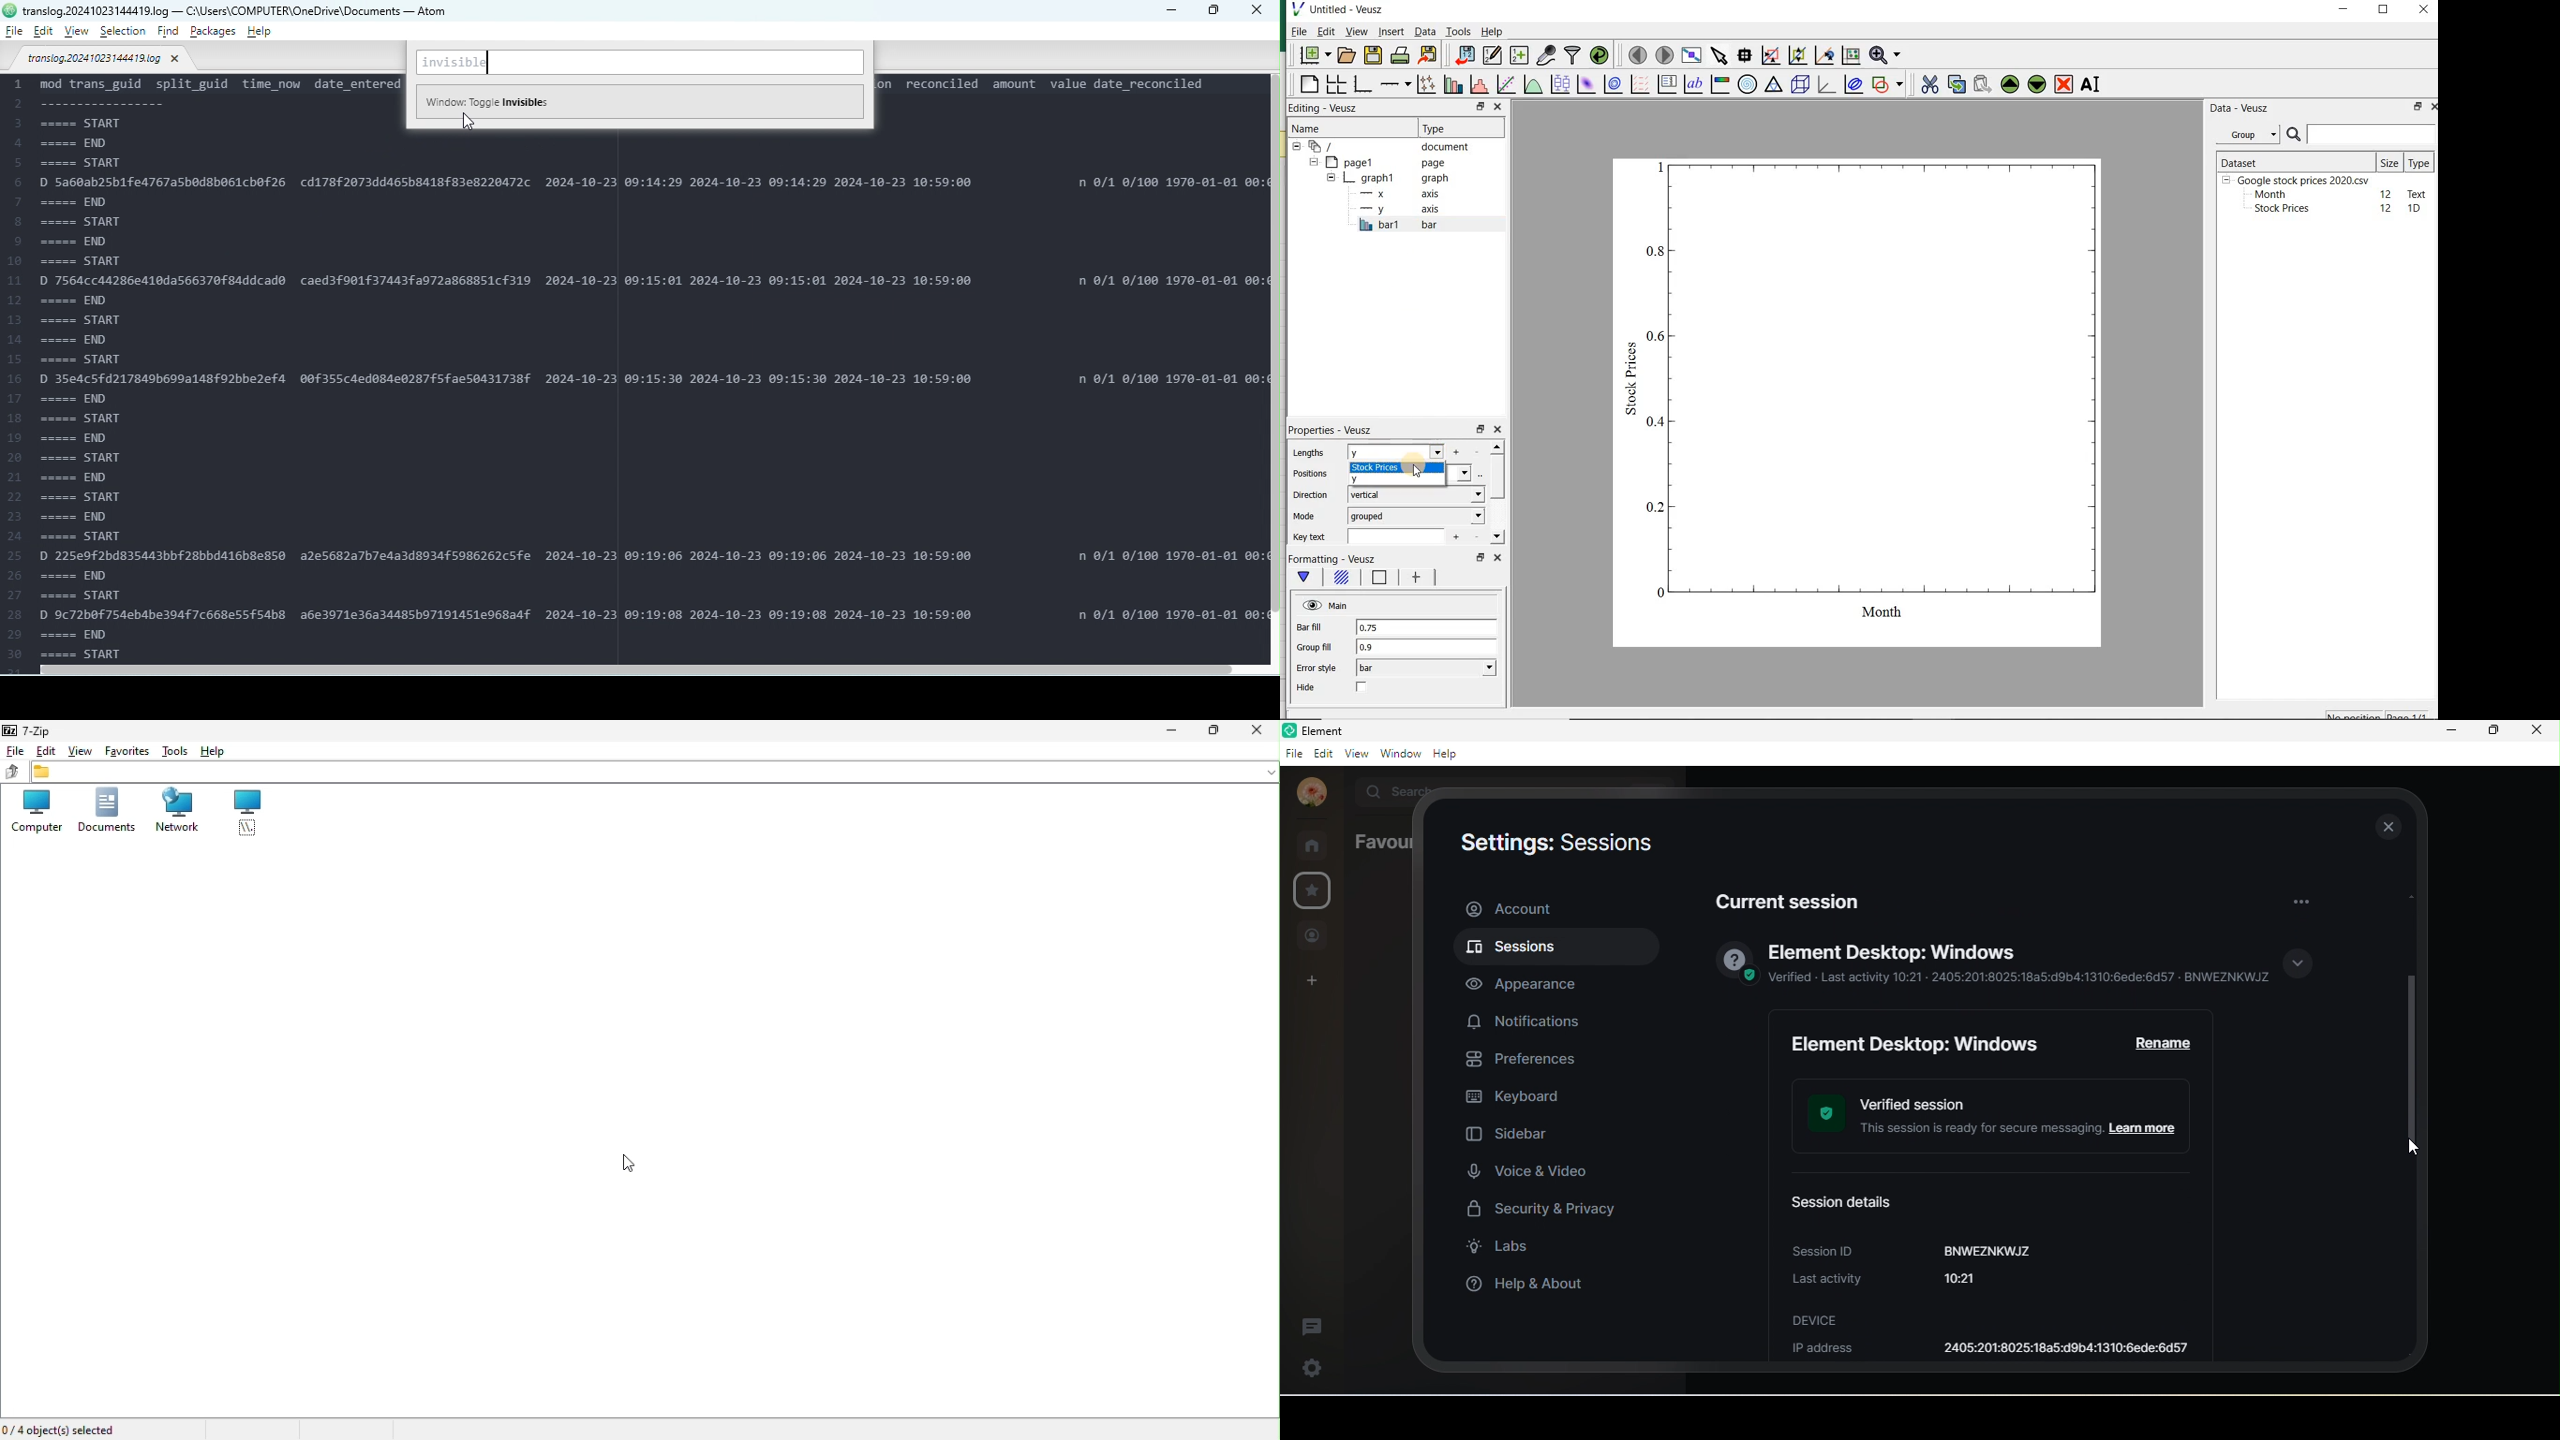 The image size is (2576, 1456). What do you see at coordinates (634, 394) in the screenshot?
I see `File content - The code appears to be related to data entries or logs, possibly from a database or system process. It includes elements like:  START/END: Markers indicating the beginning and end of a data record. GUIDs (Globally Unique Identifiers): Long strings of characters that uniquely identify each record. Timestamps: Dates and times associated with the records, such as 2024-10-23 09:14:29. Counters/Indexes: Values like "n 0/1 100" or "0/1 100", which might indicate record numbers or positions. Date Codes: Such as 1970-01-01 00, which might represent default or initial dates. ` at bounding box center [634, 394].